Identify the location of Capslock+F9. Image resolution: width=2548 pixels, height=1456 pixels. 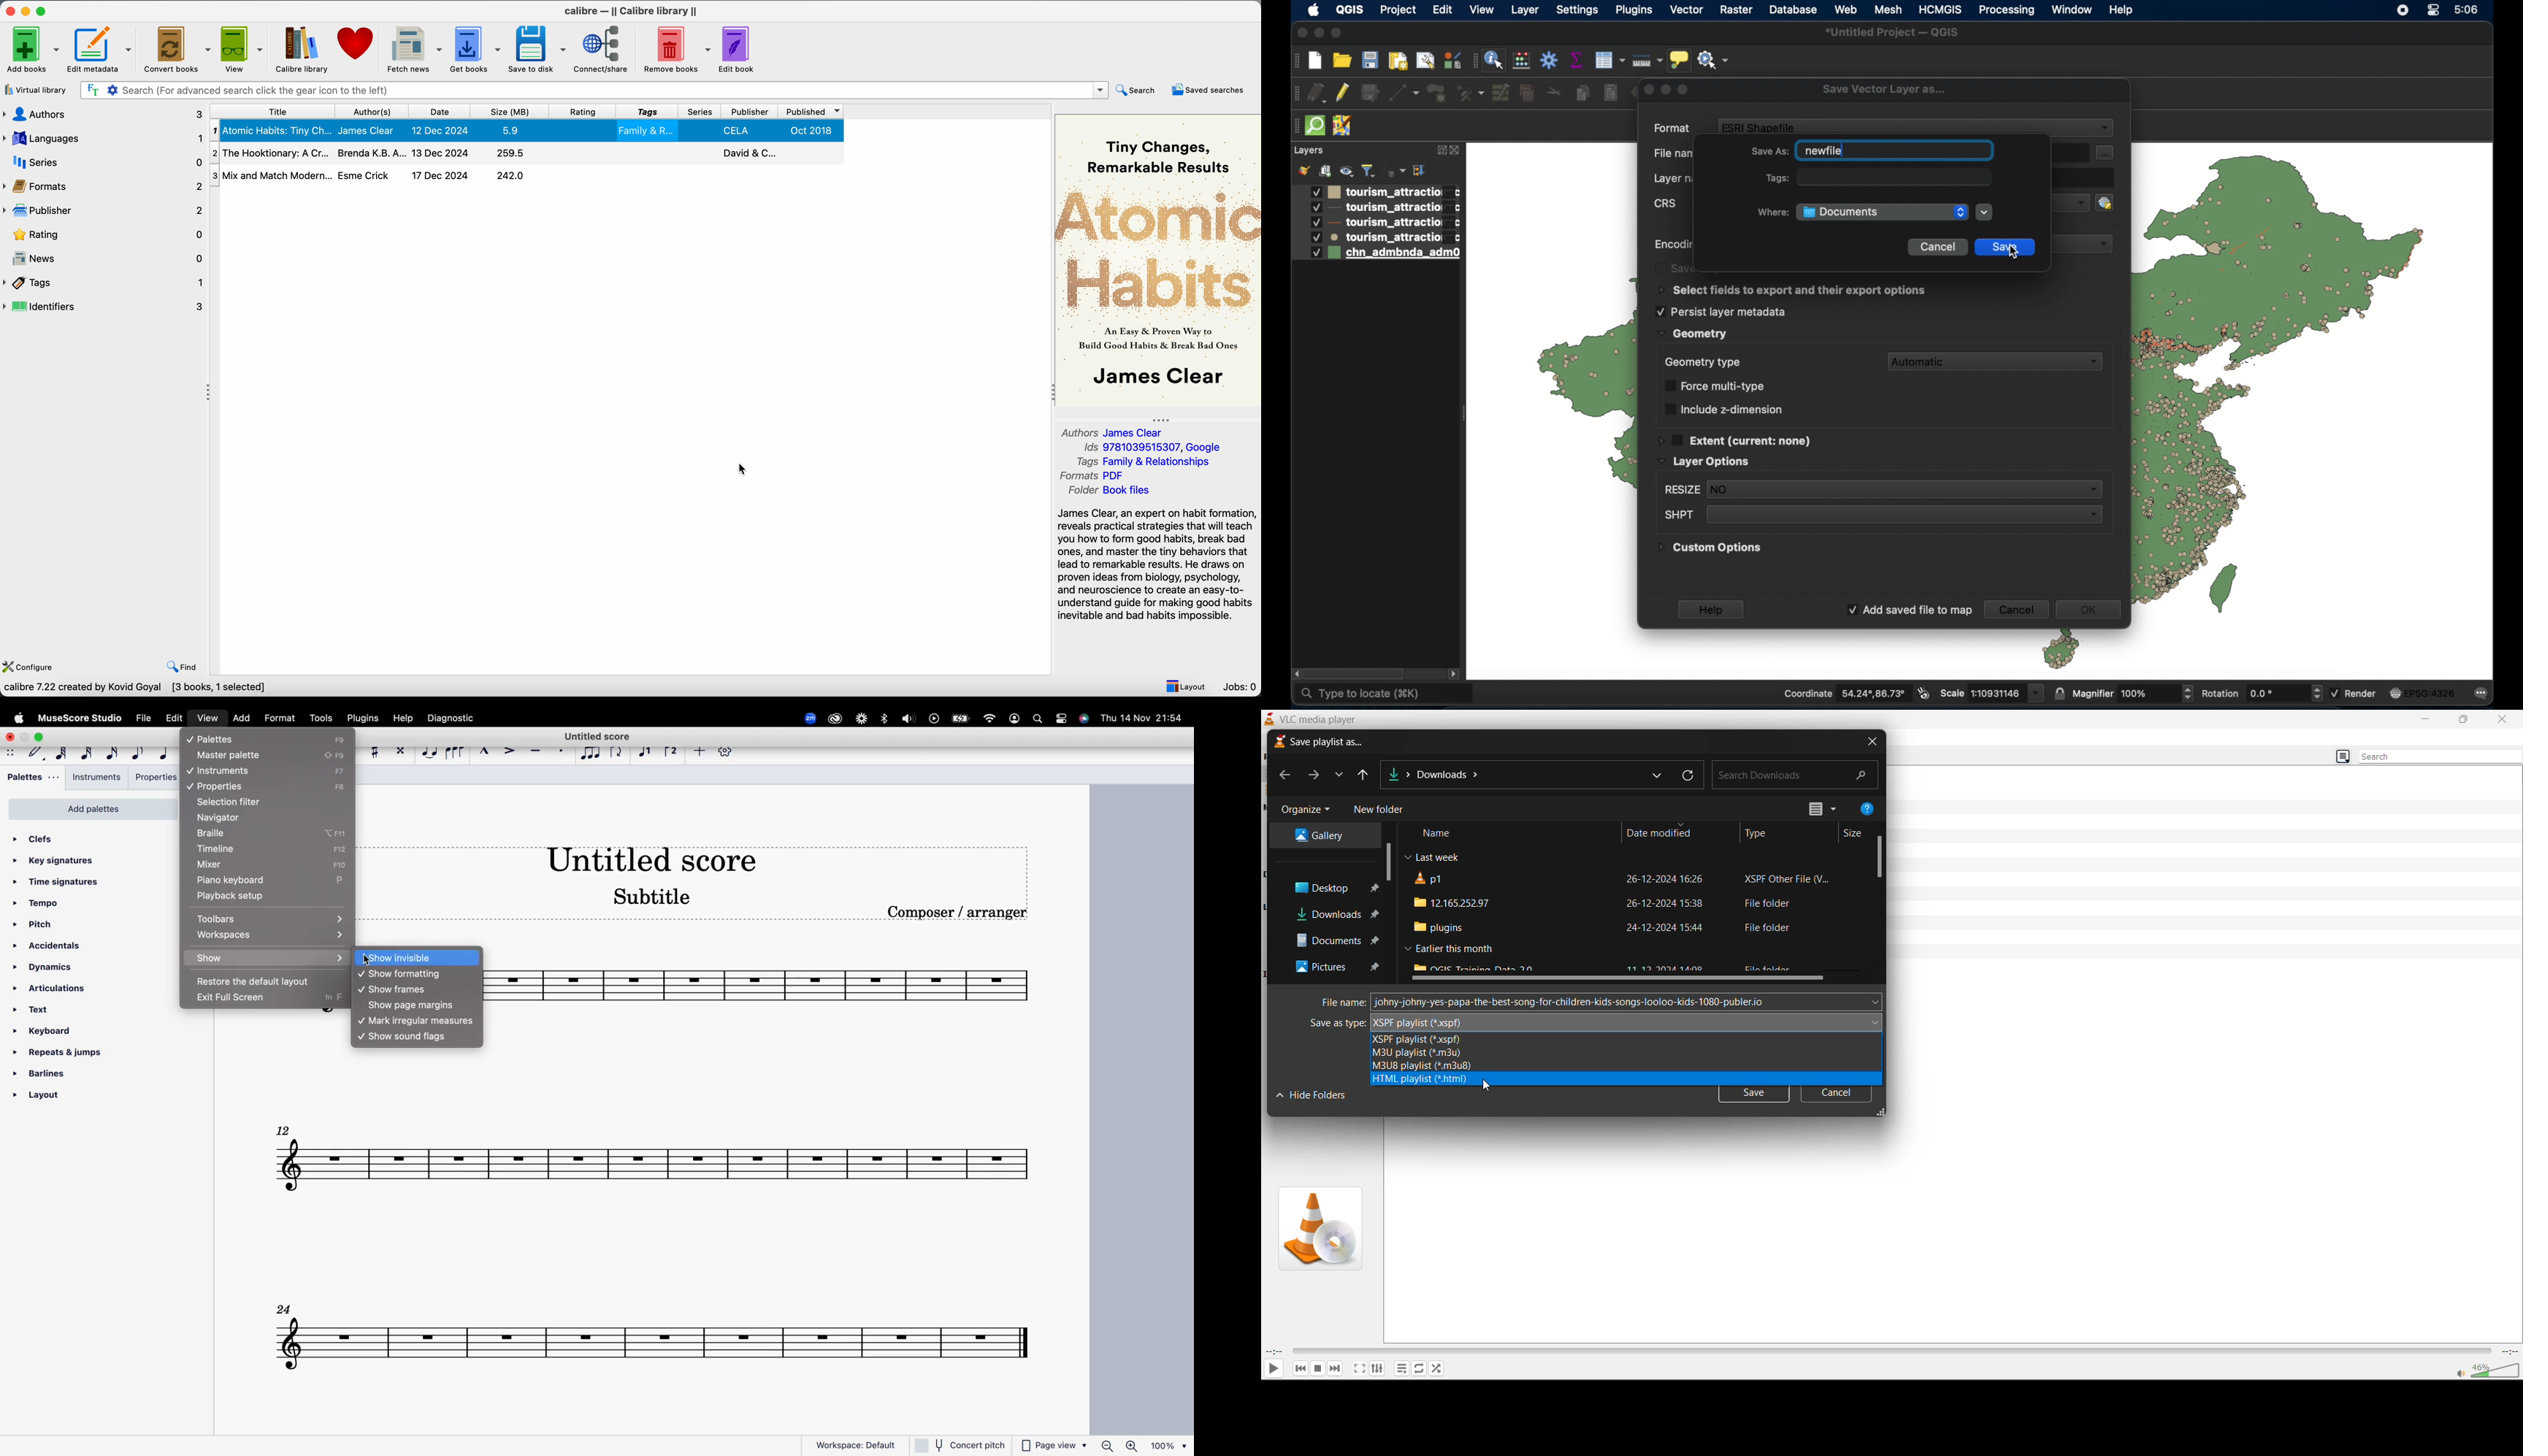
(339, 771).